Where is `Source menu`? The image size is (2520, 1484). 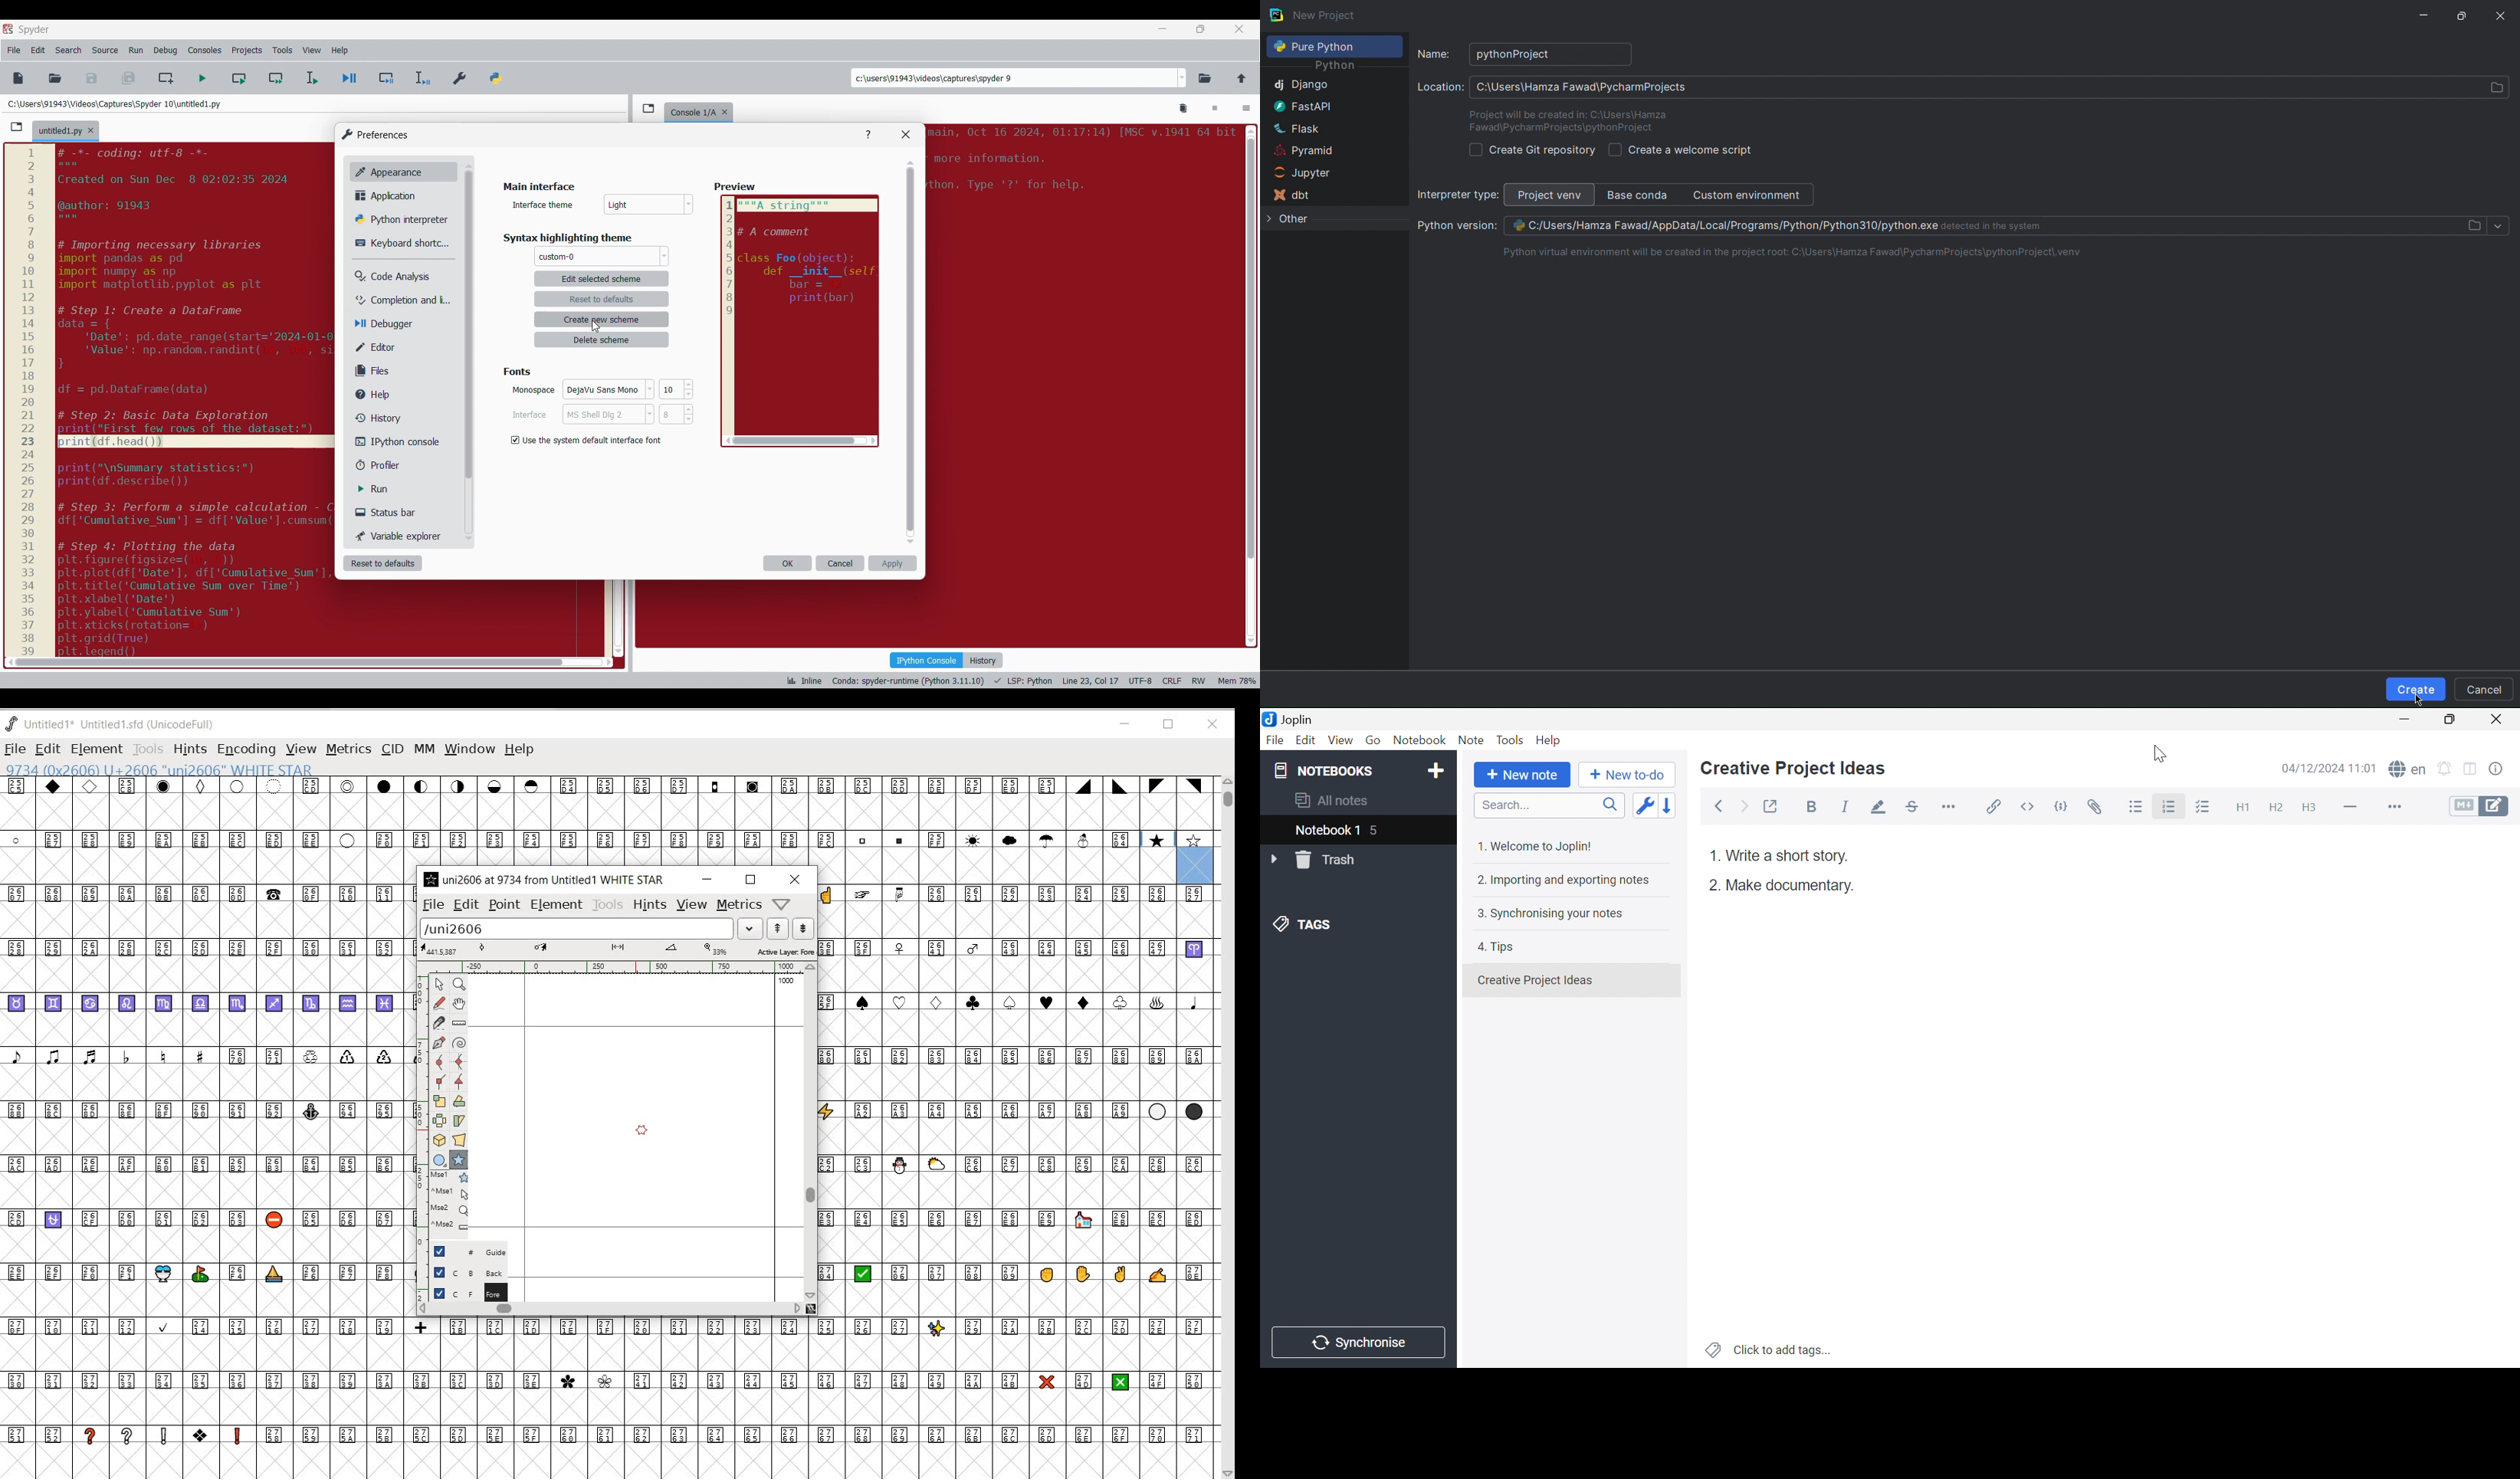
Source menu is located at coordinates (104, 51).